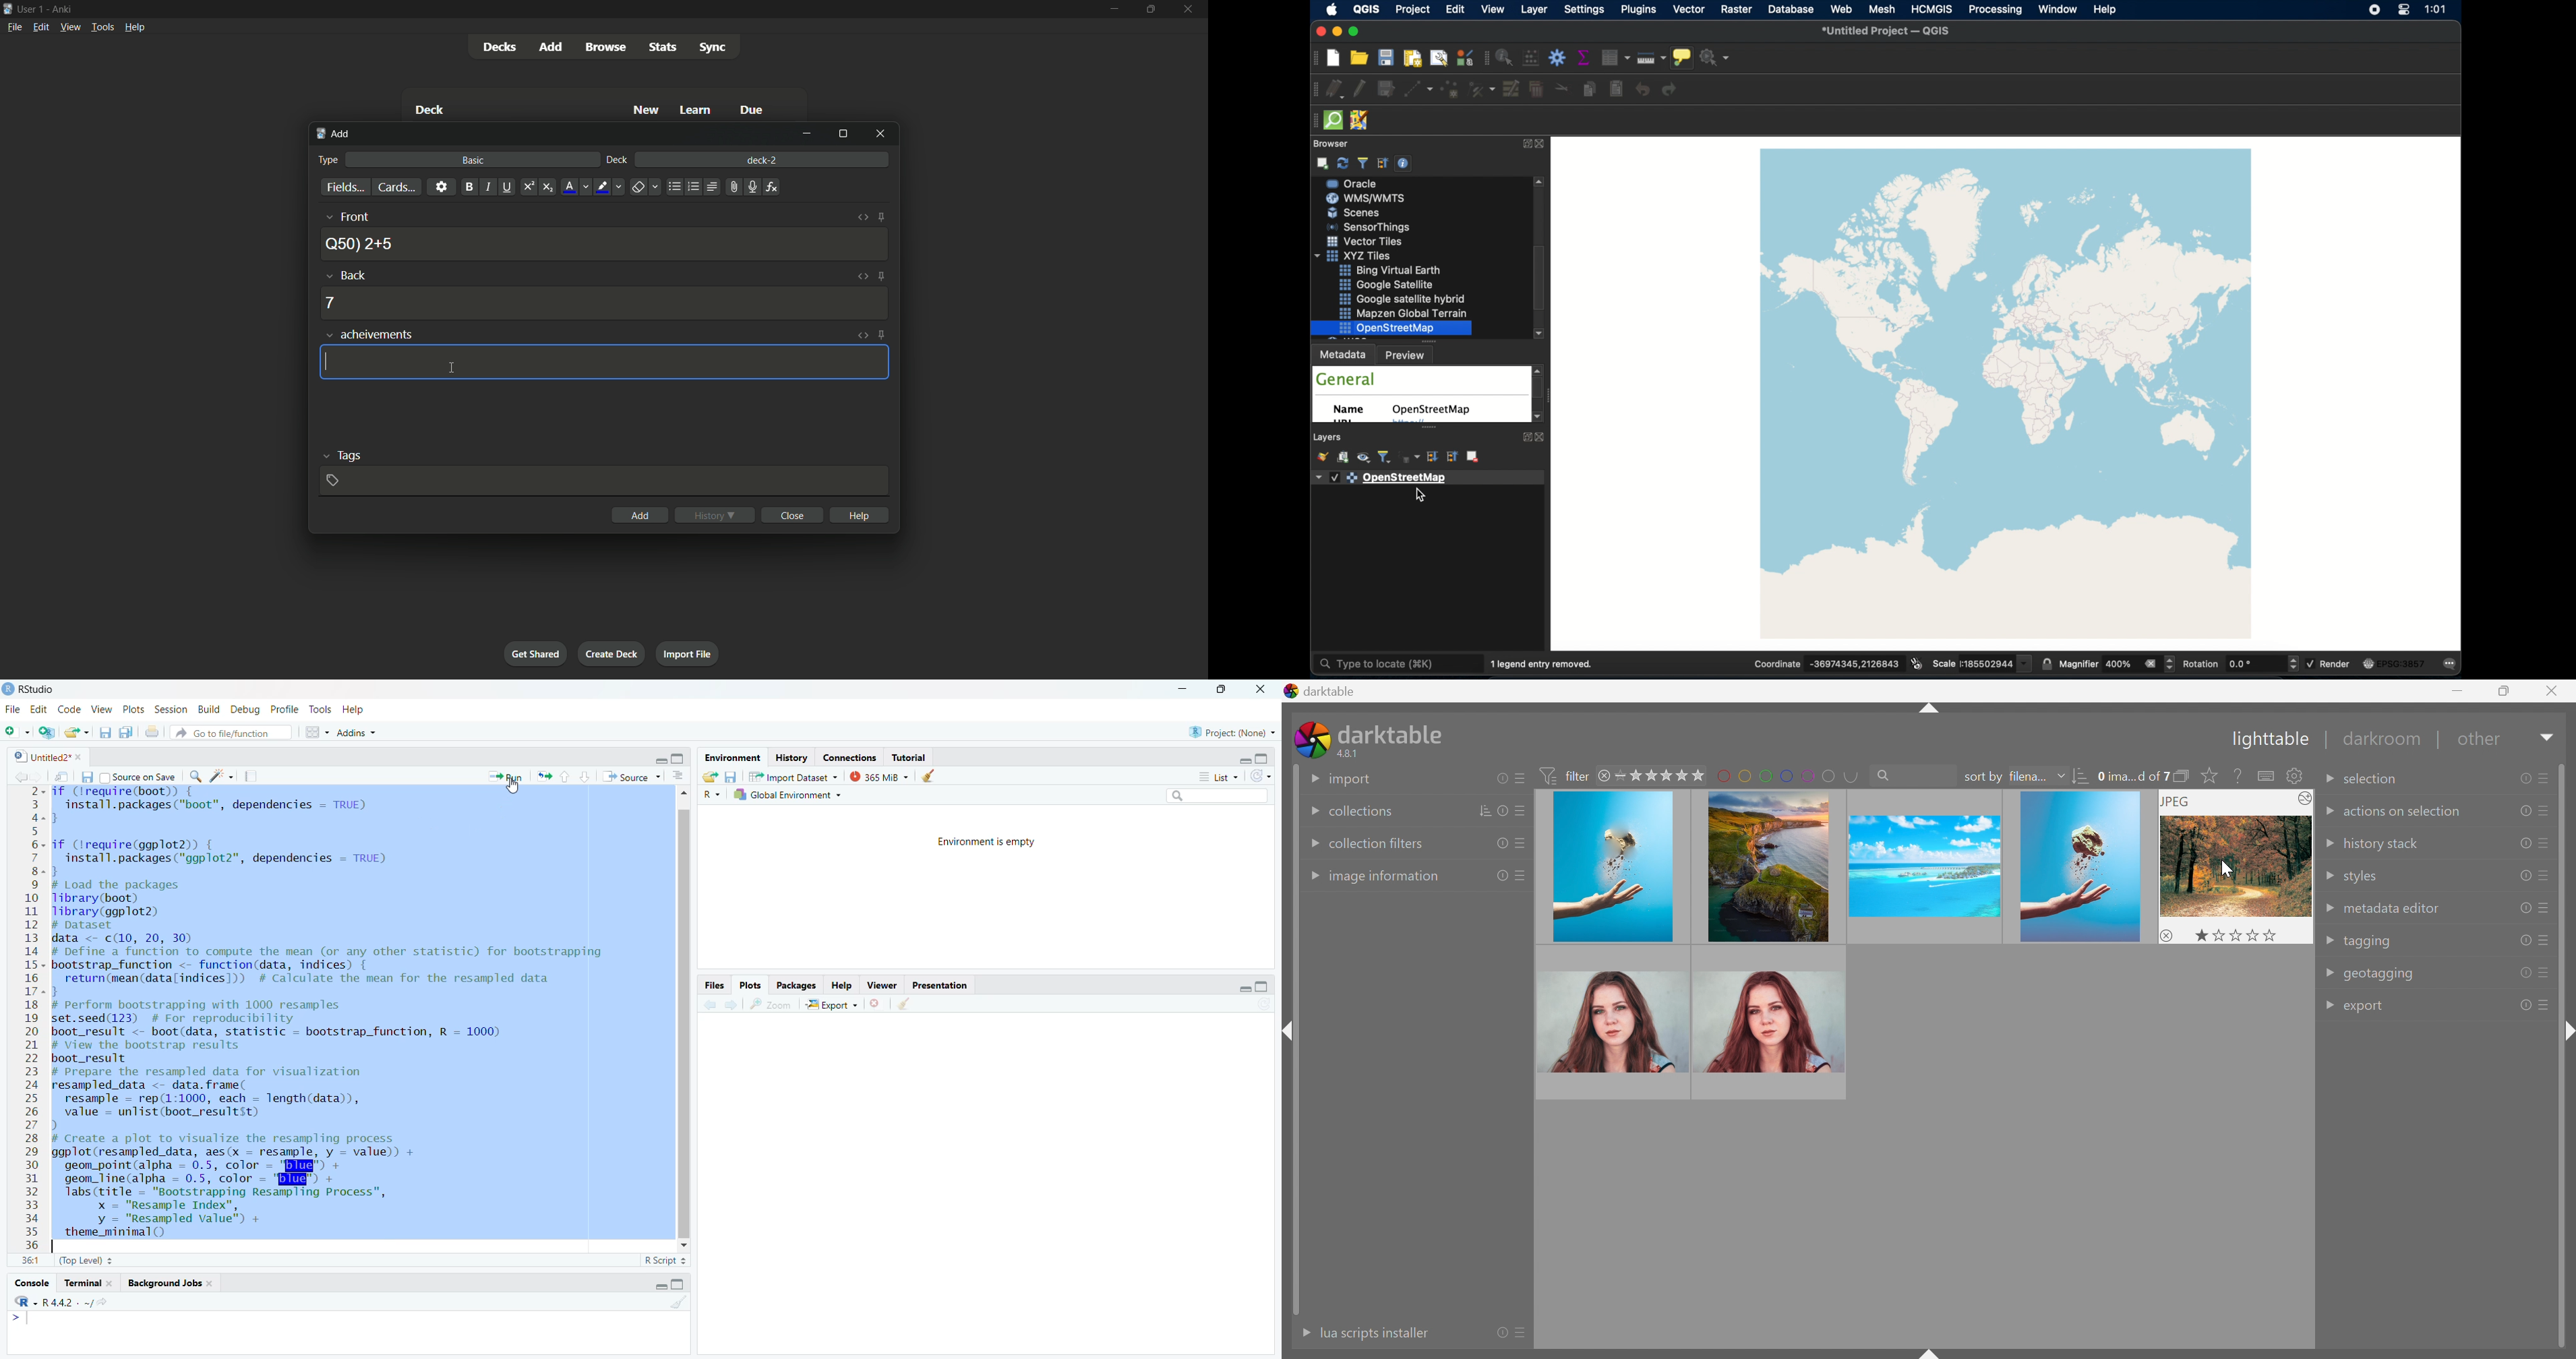 The height and width of the screenshot is (1372, 2576). What do you see at coordinates (528, 187) in the screenshot?
I see `superscript` at bounding box center [528, 187].